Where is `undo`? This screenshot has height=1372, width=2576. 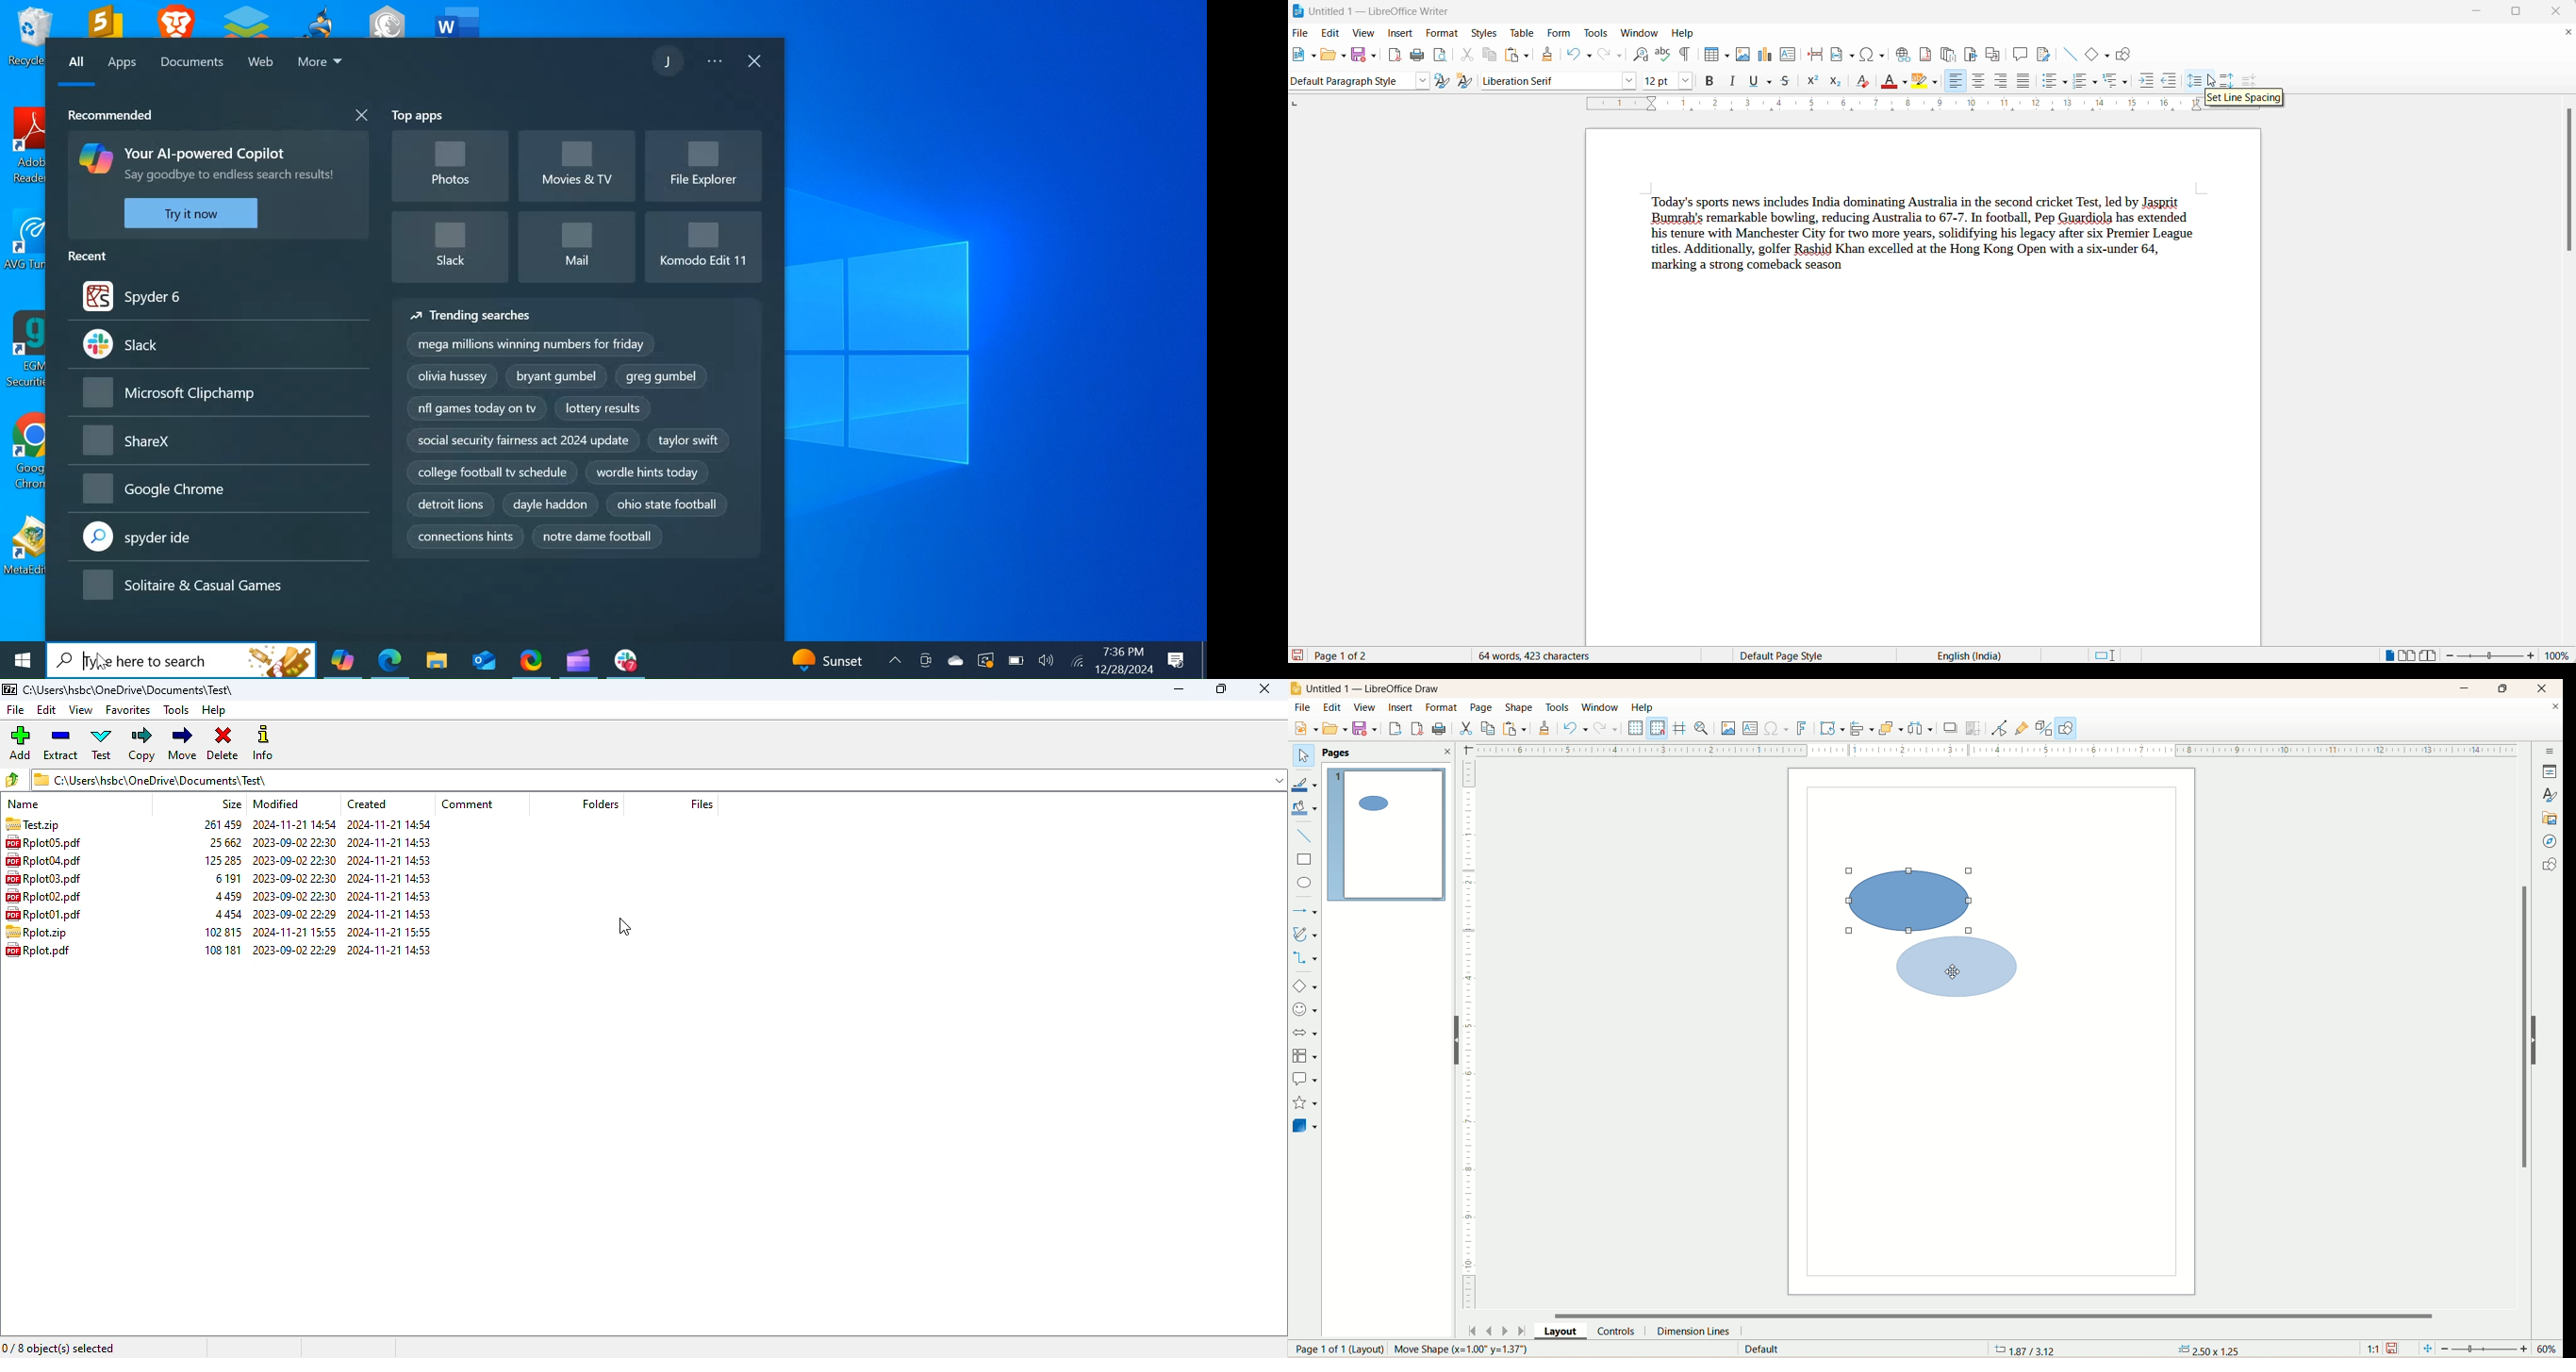 undo is located at coordinates (1576, 728).